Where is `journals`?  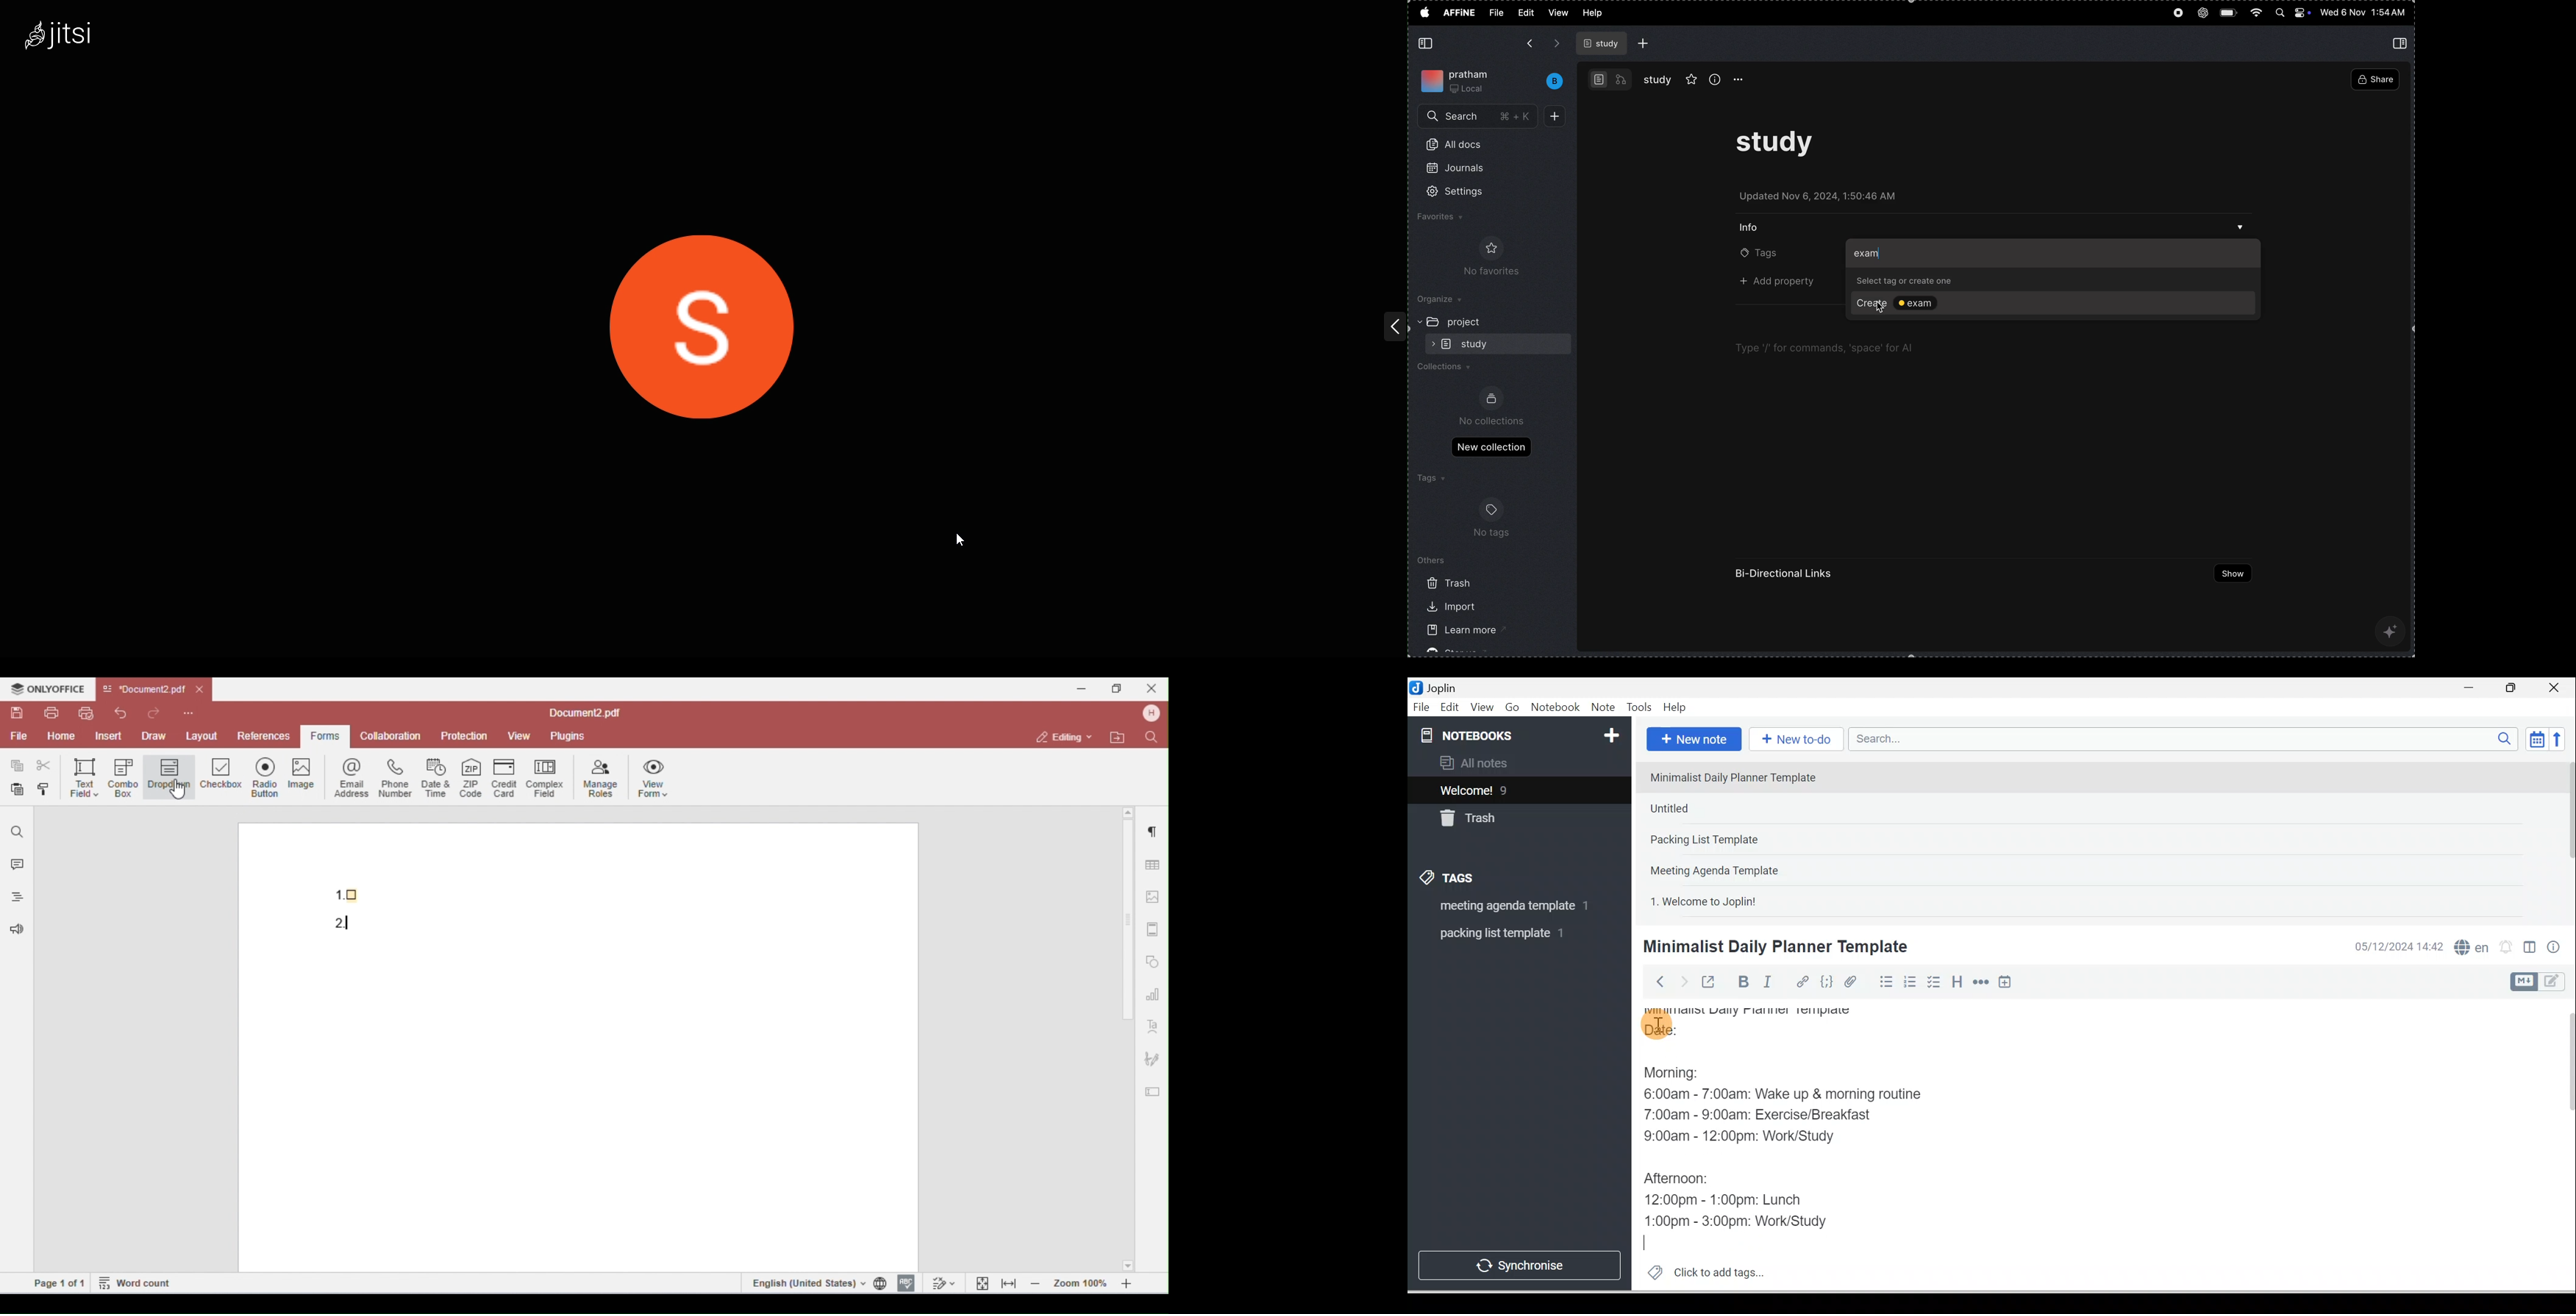 journals is located at coordinates (1461, 171).